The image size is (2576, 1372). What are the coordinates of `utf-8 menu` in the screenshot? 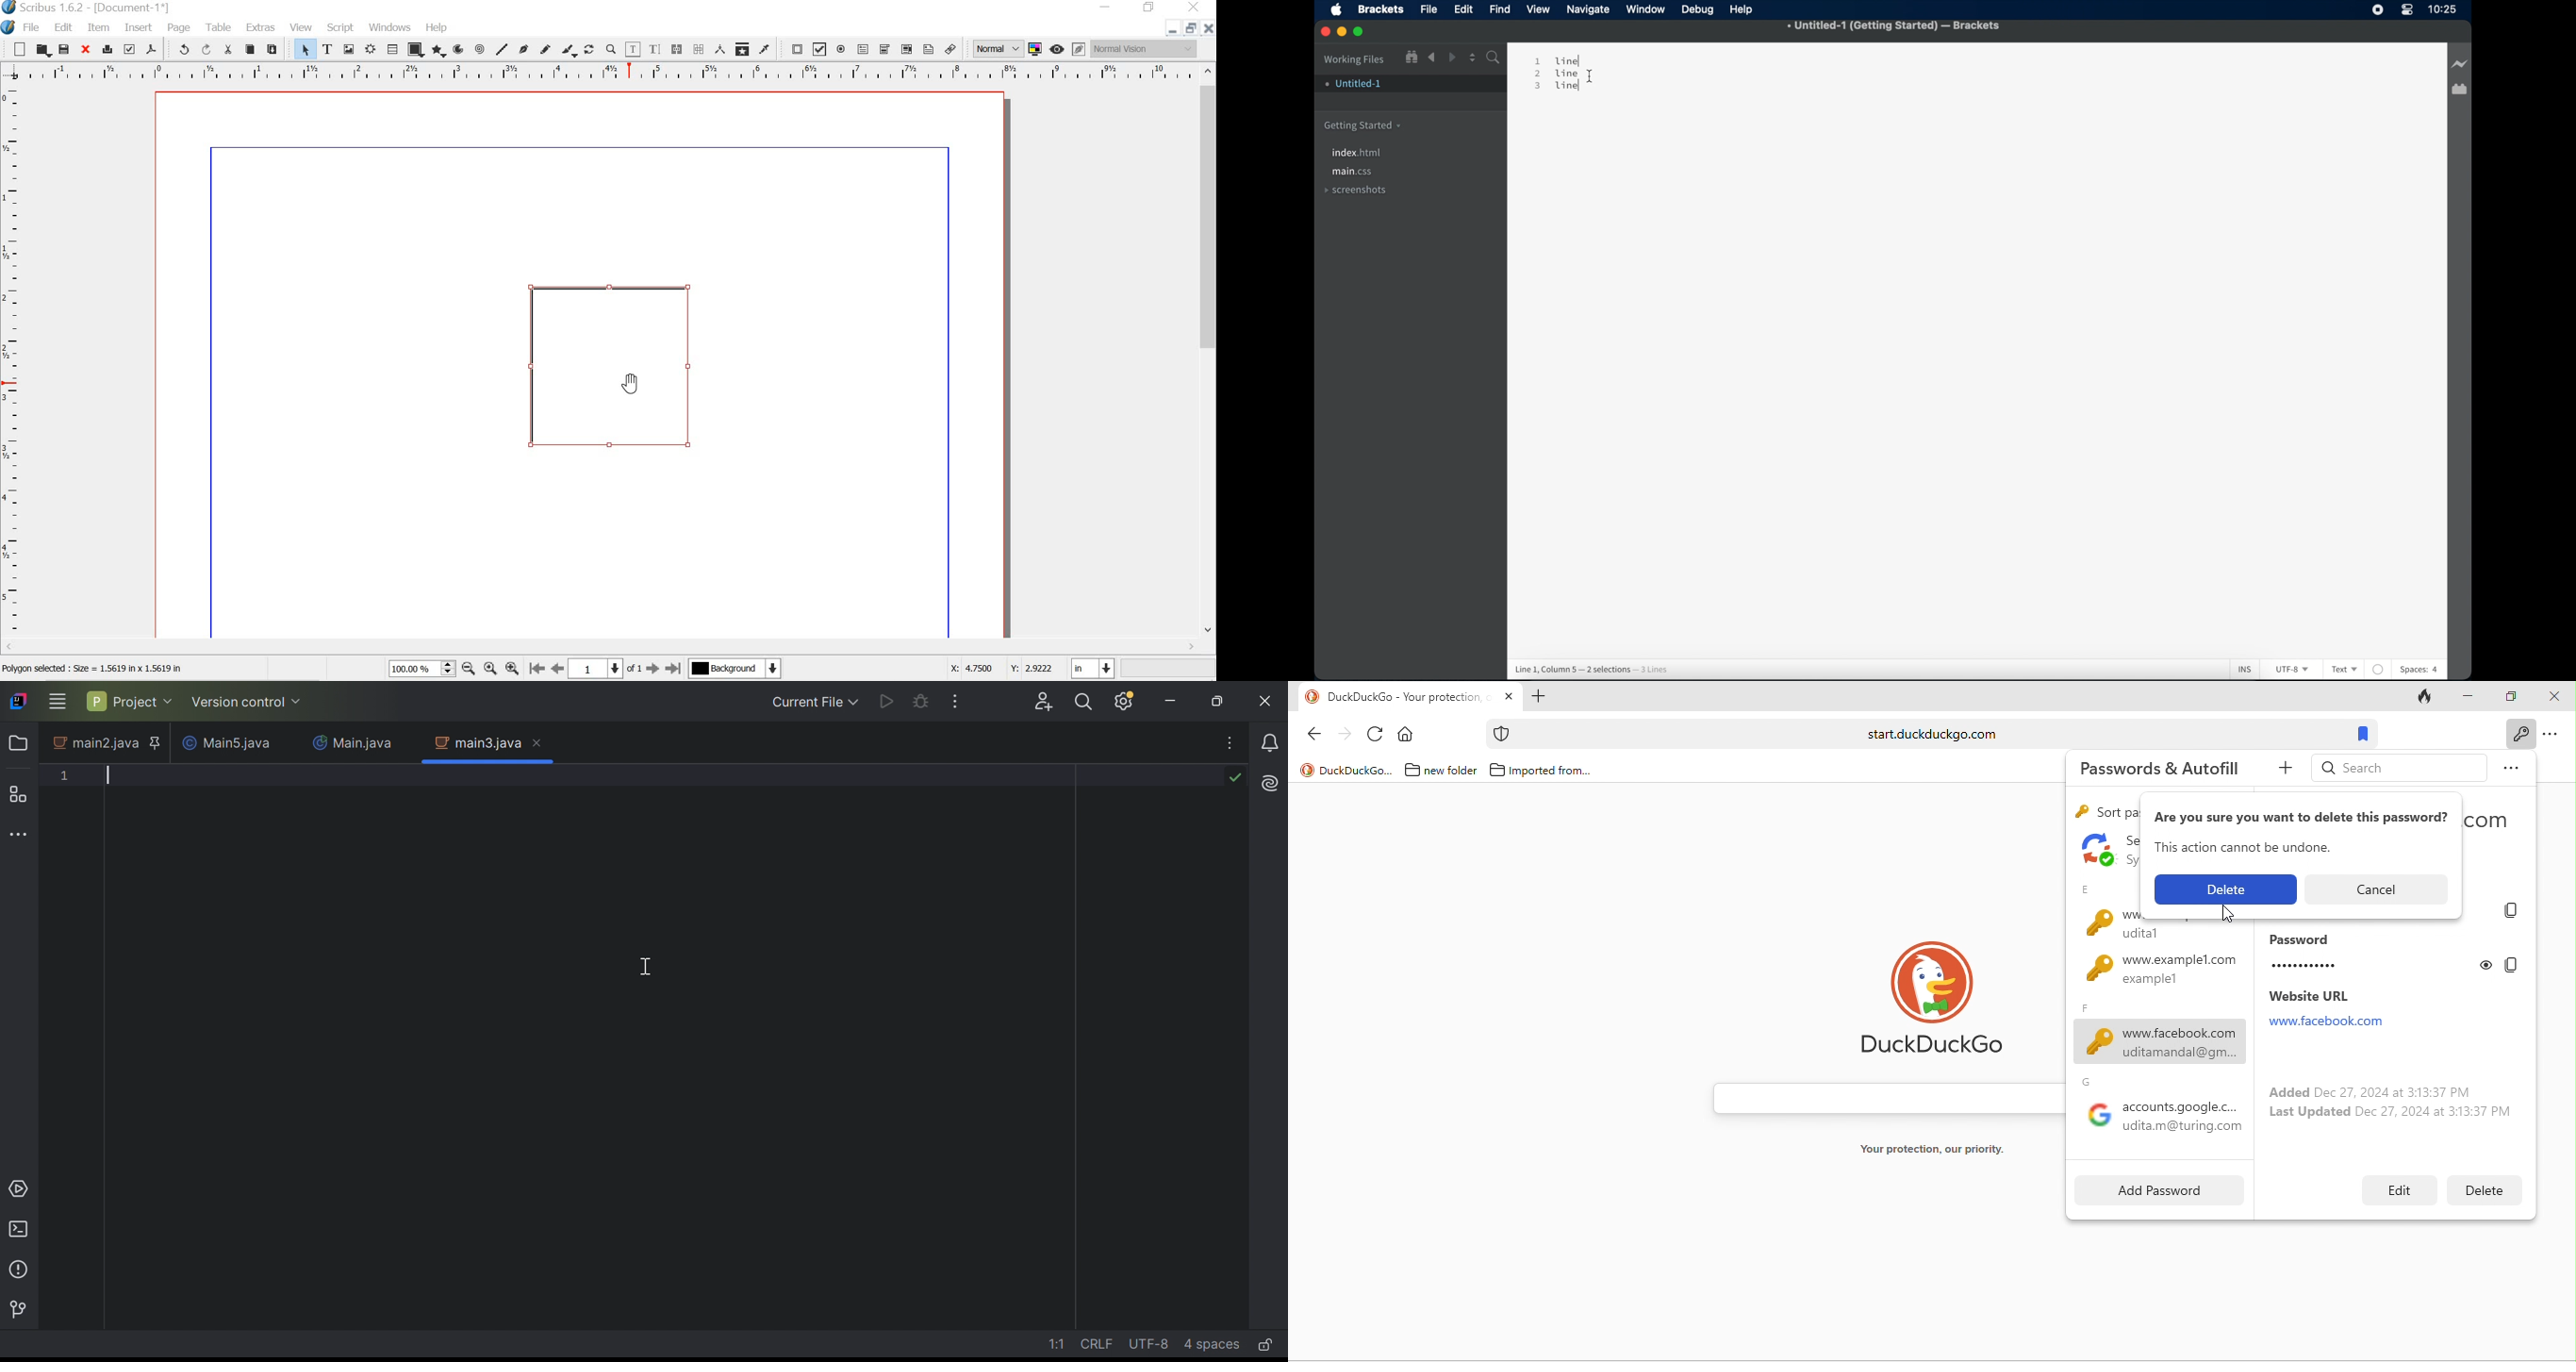 It's located at (2293, 669).